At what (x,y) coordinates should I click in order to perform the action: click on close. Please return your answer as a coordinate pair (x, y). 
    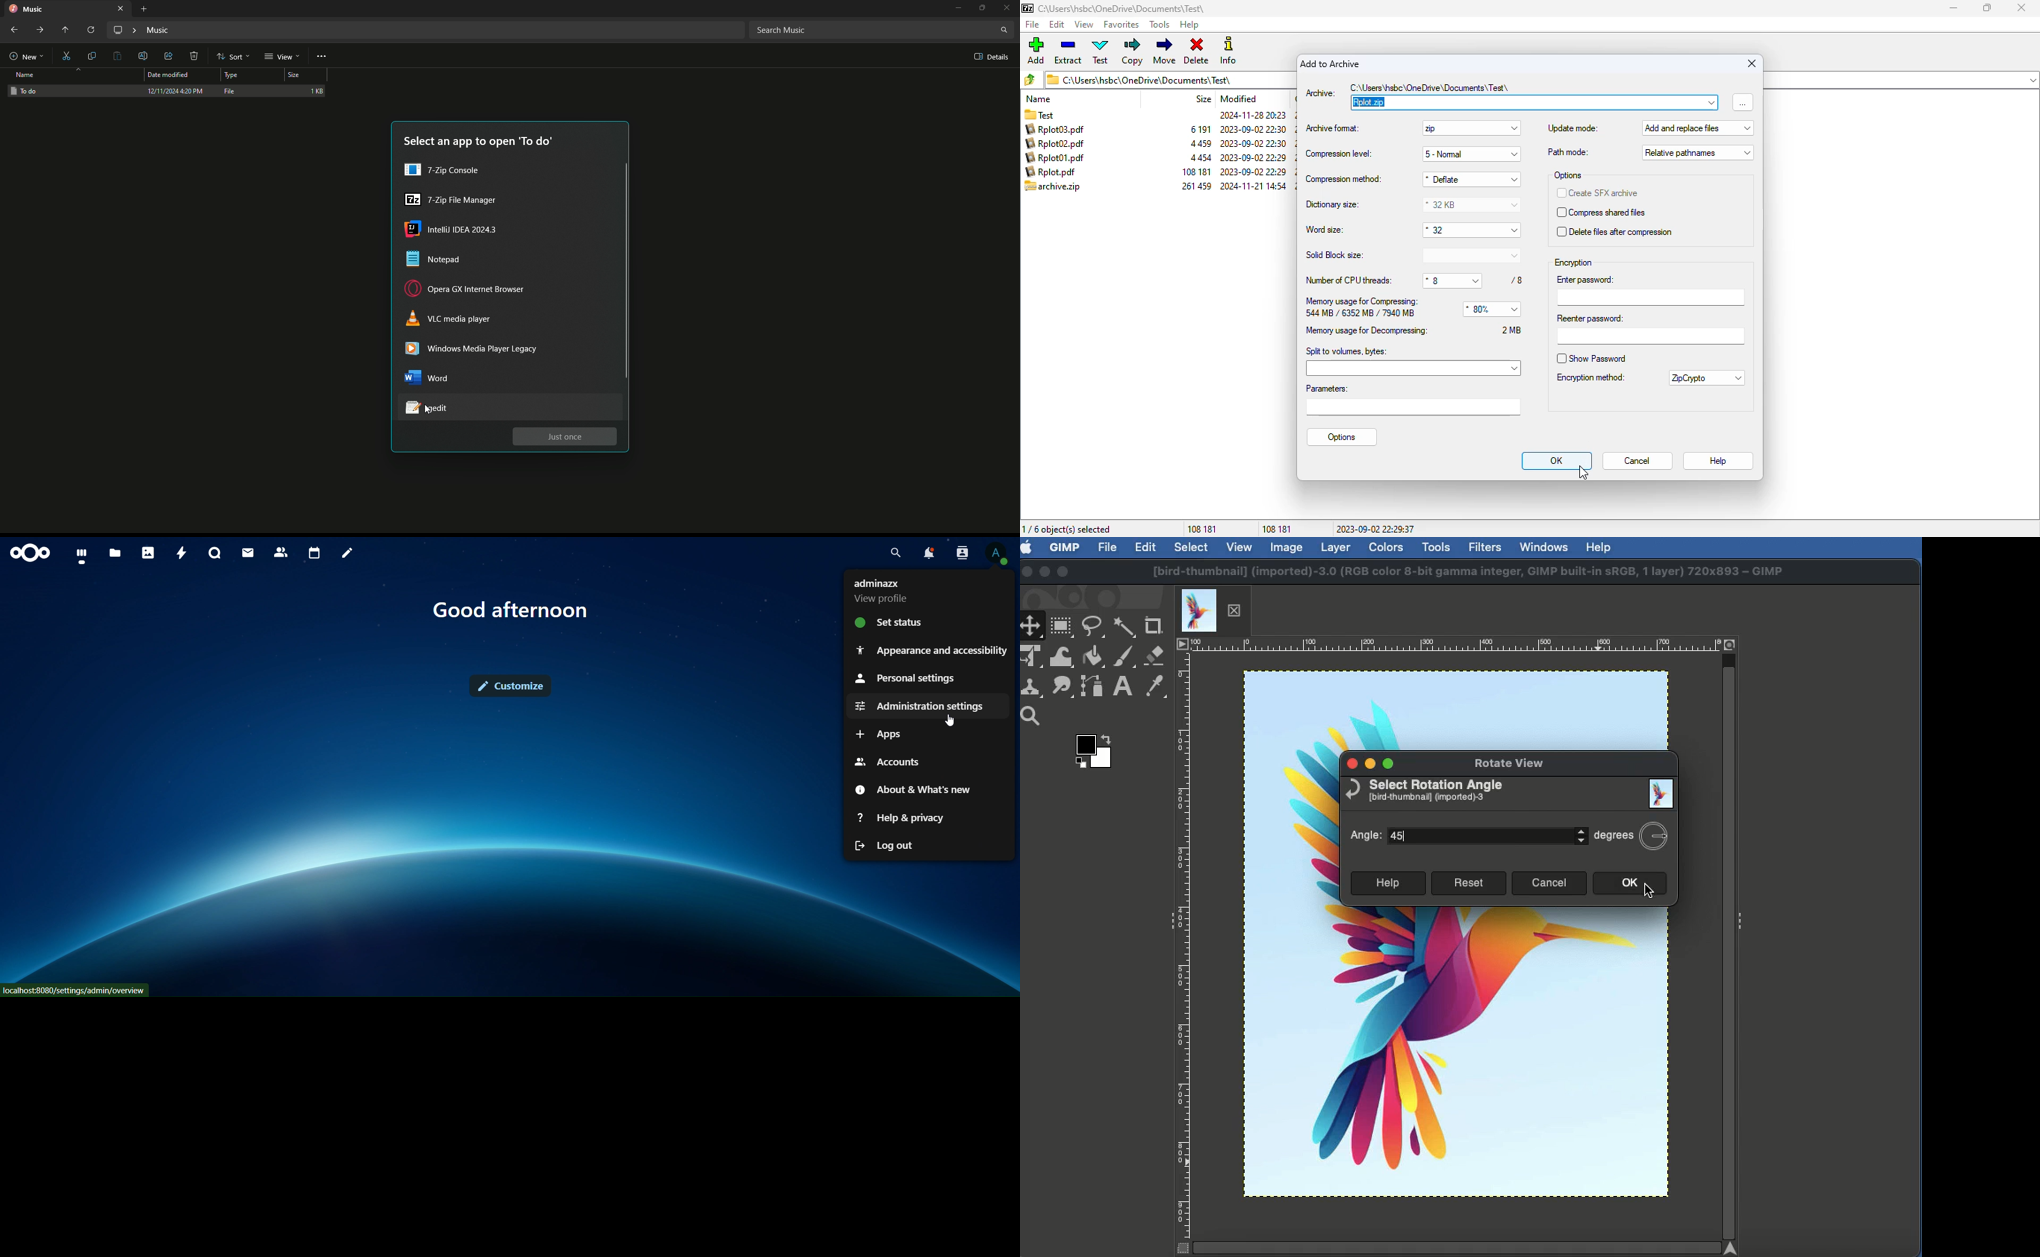
    Looking at the image, I should click on (1752, 63).